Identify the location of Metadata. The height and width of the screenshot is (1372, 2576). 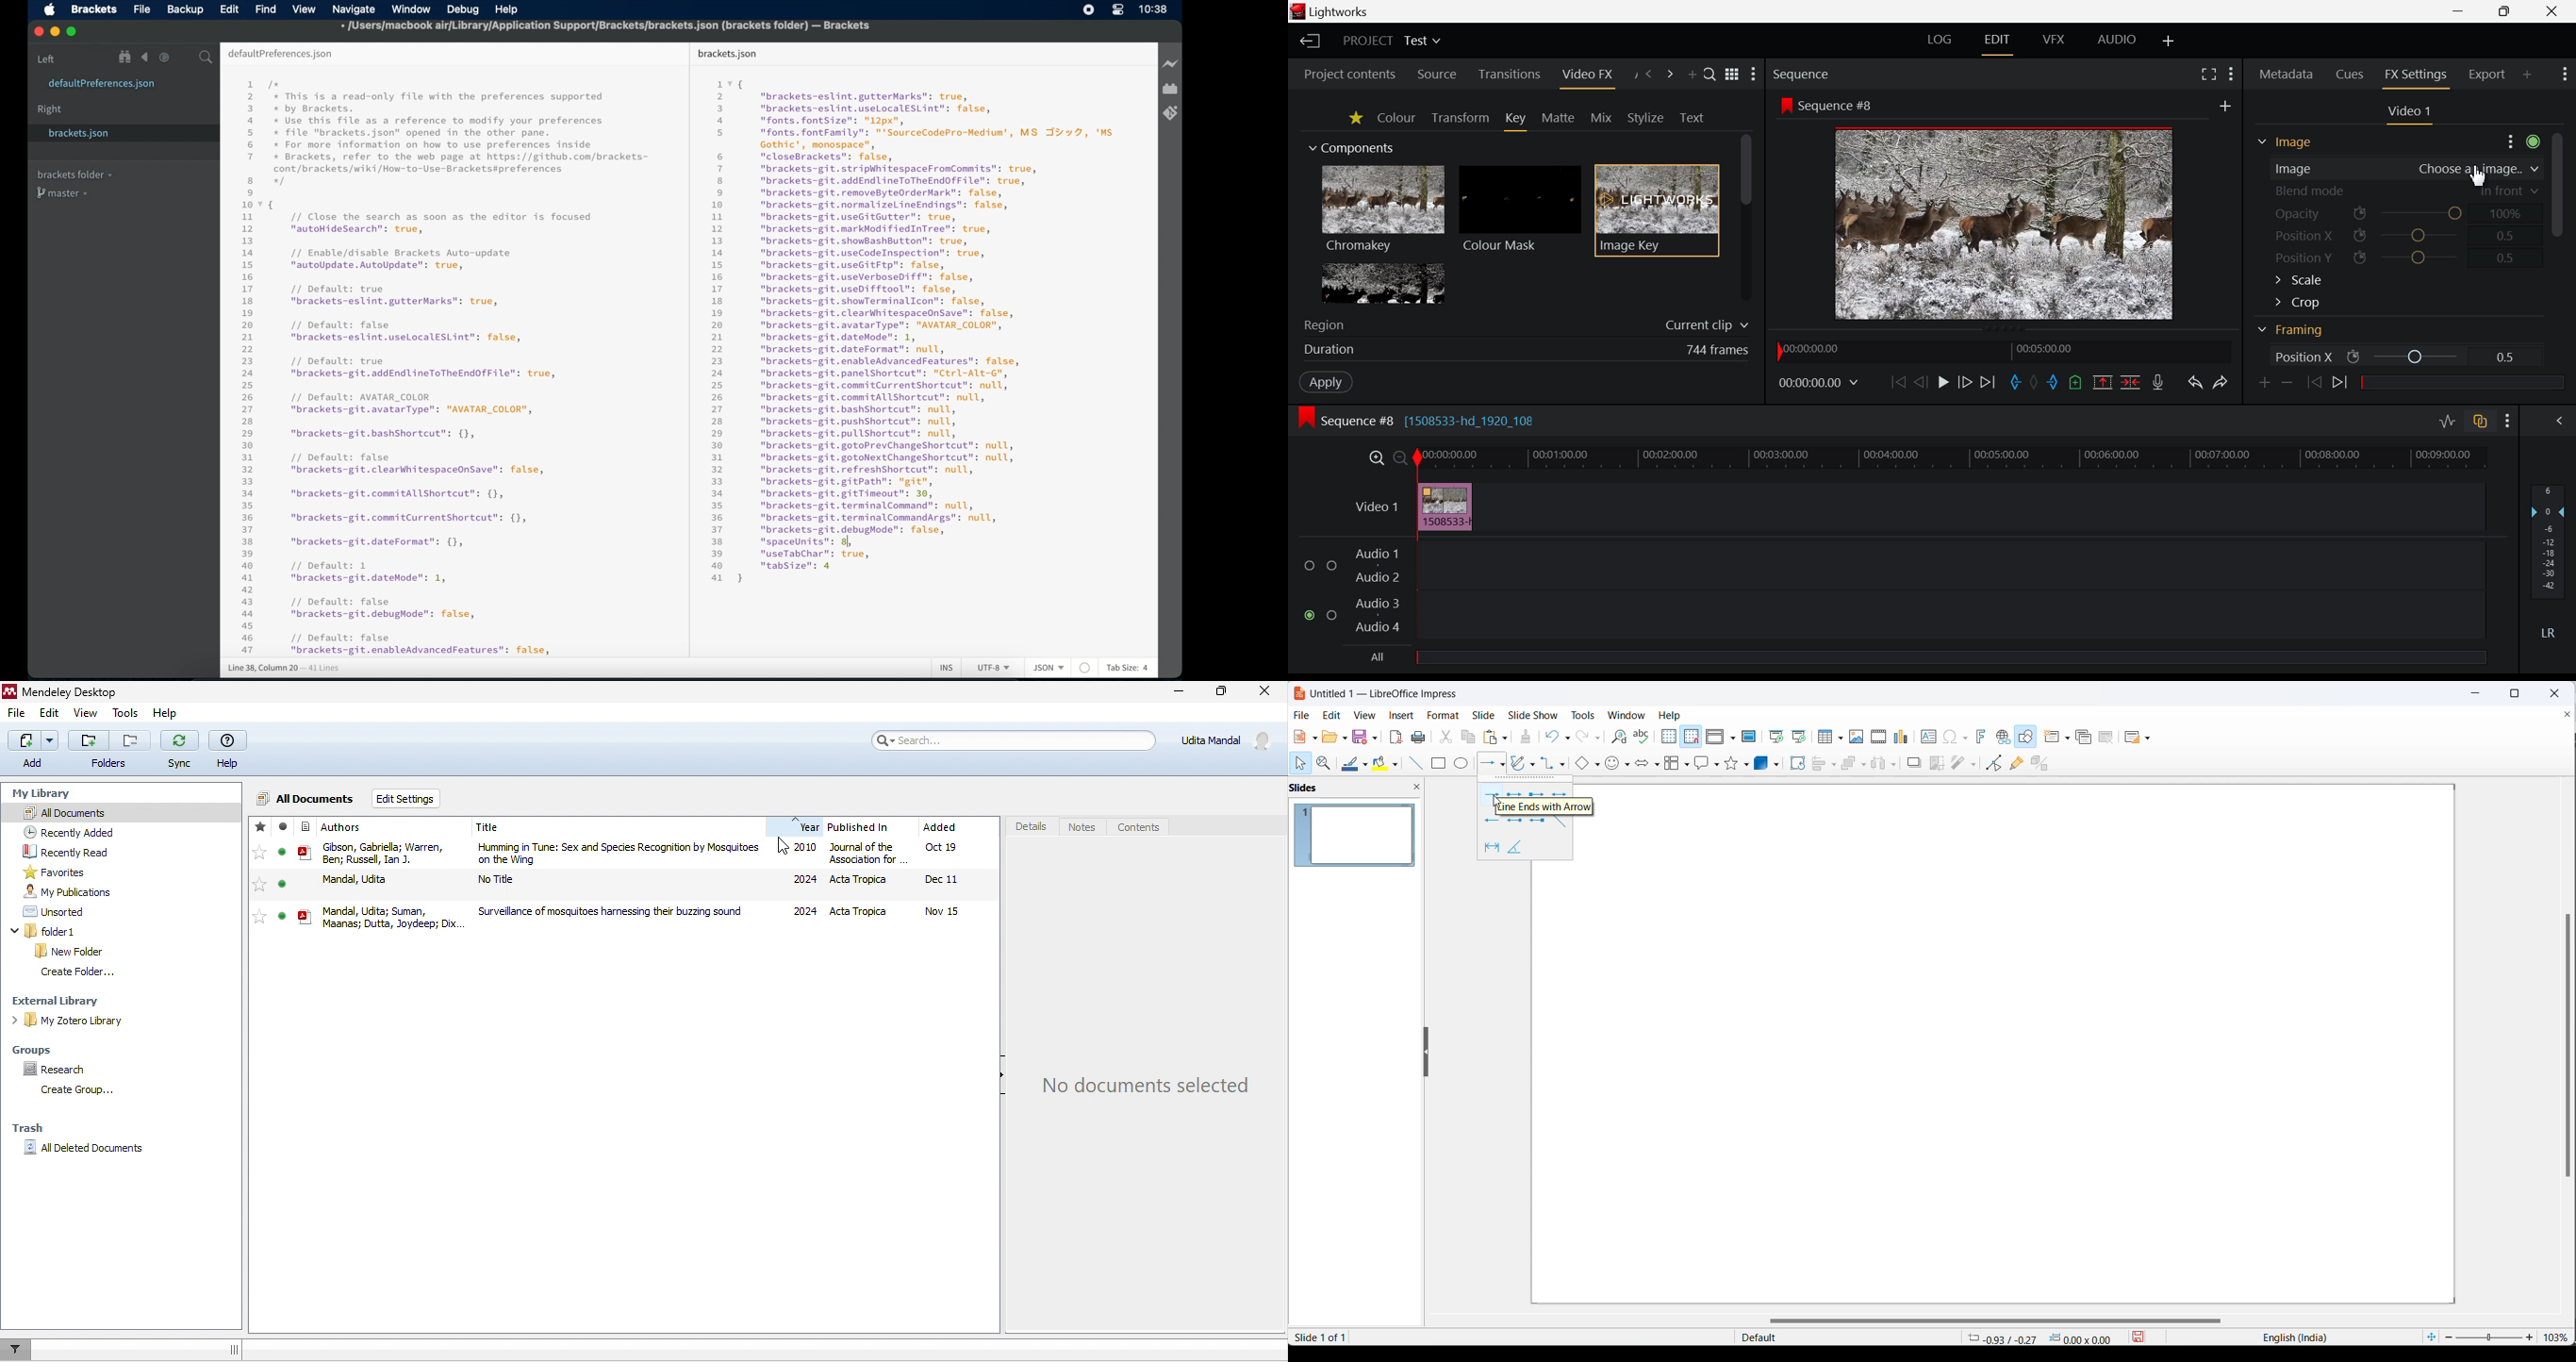
(2286, 75).